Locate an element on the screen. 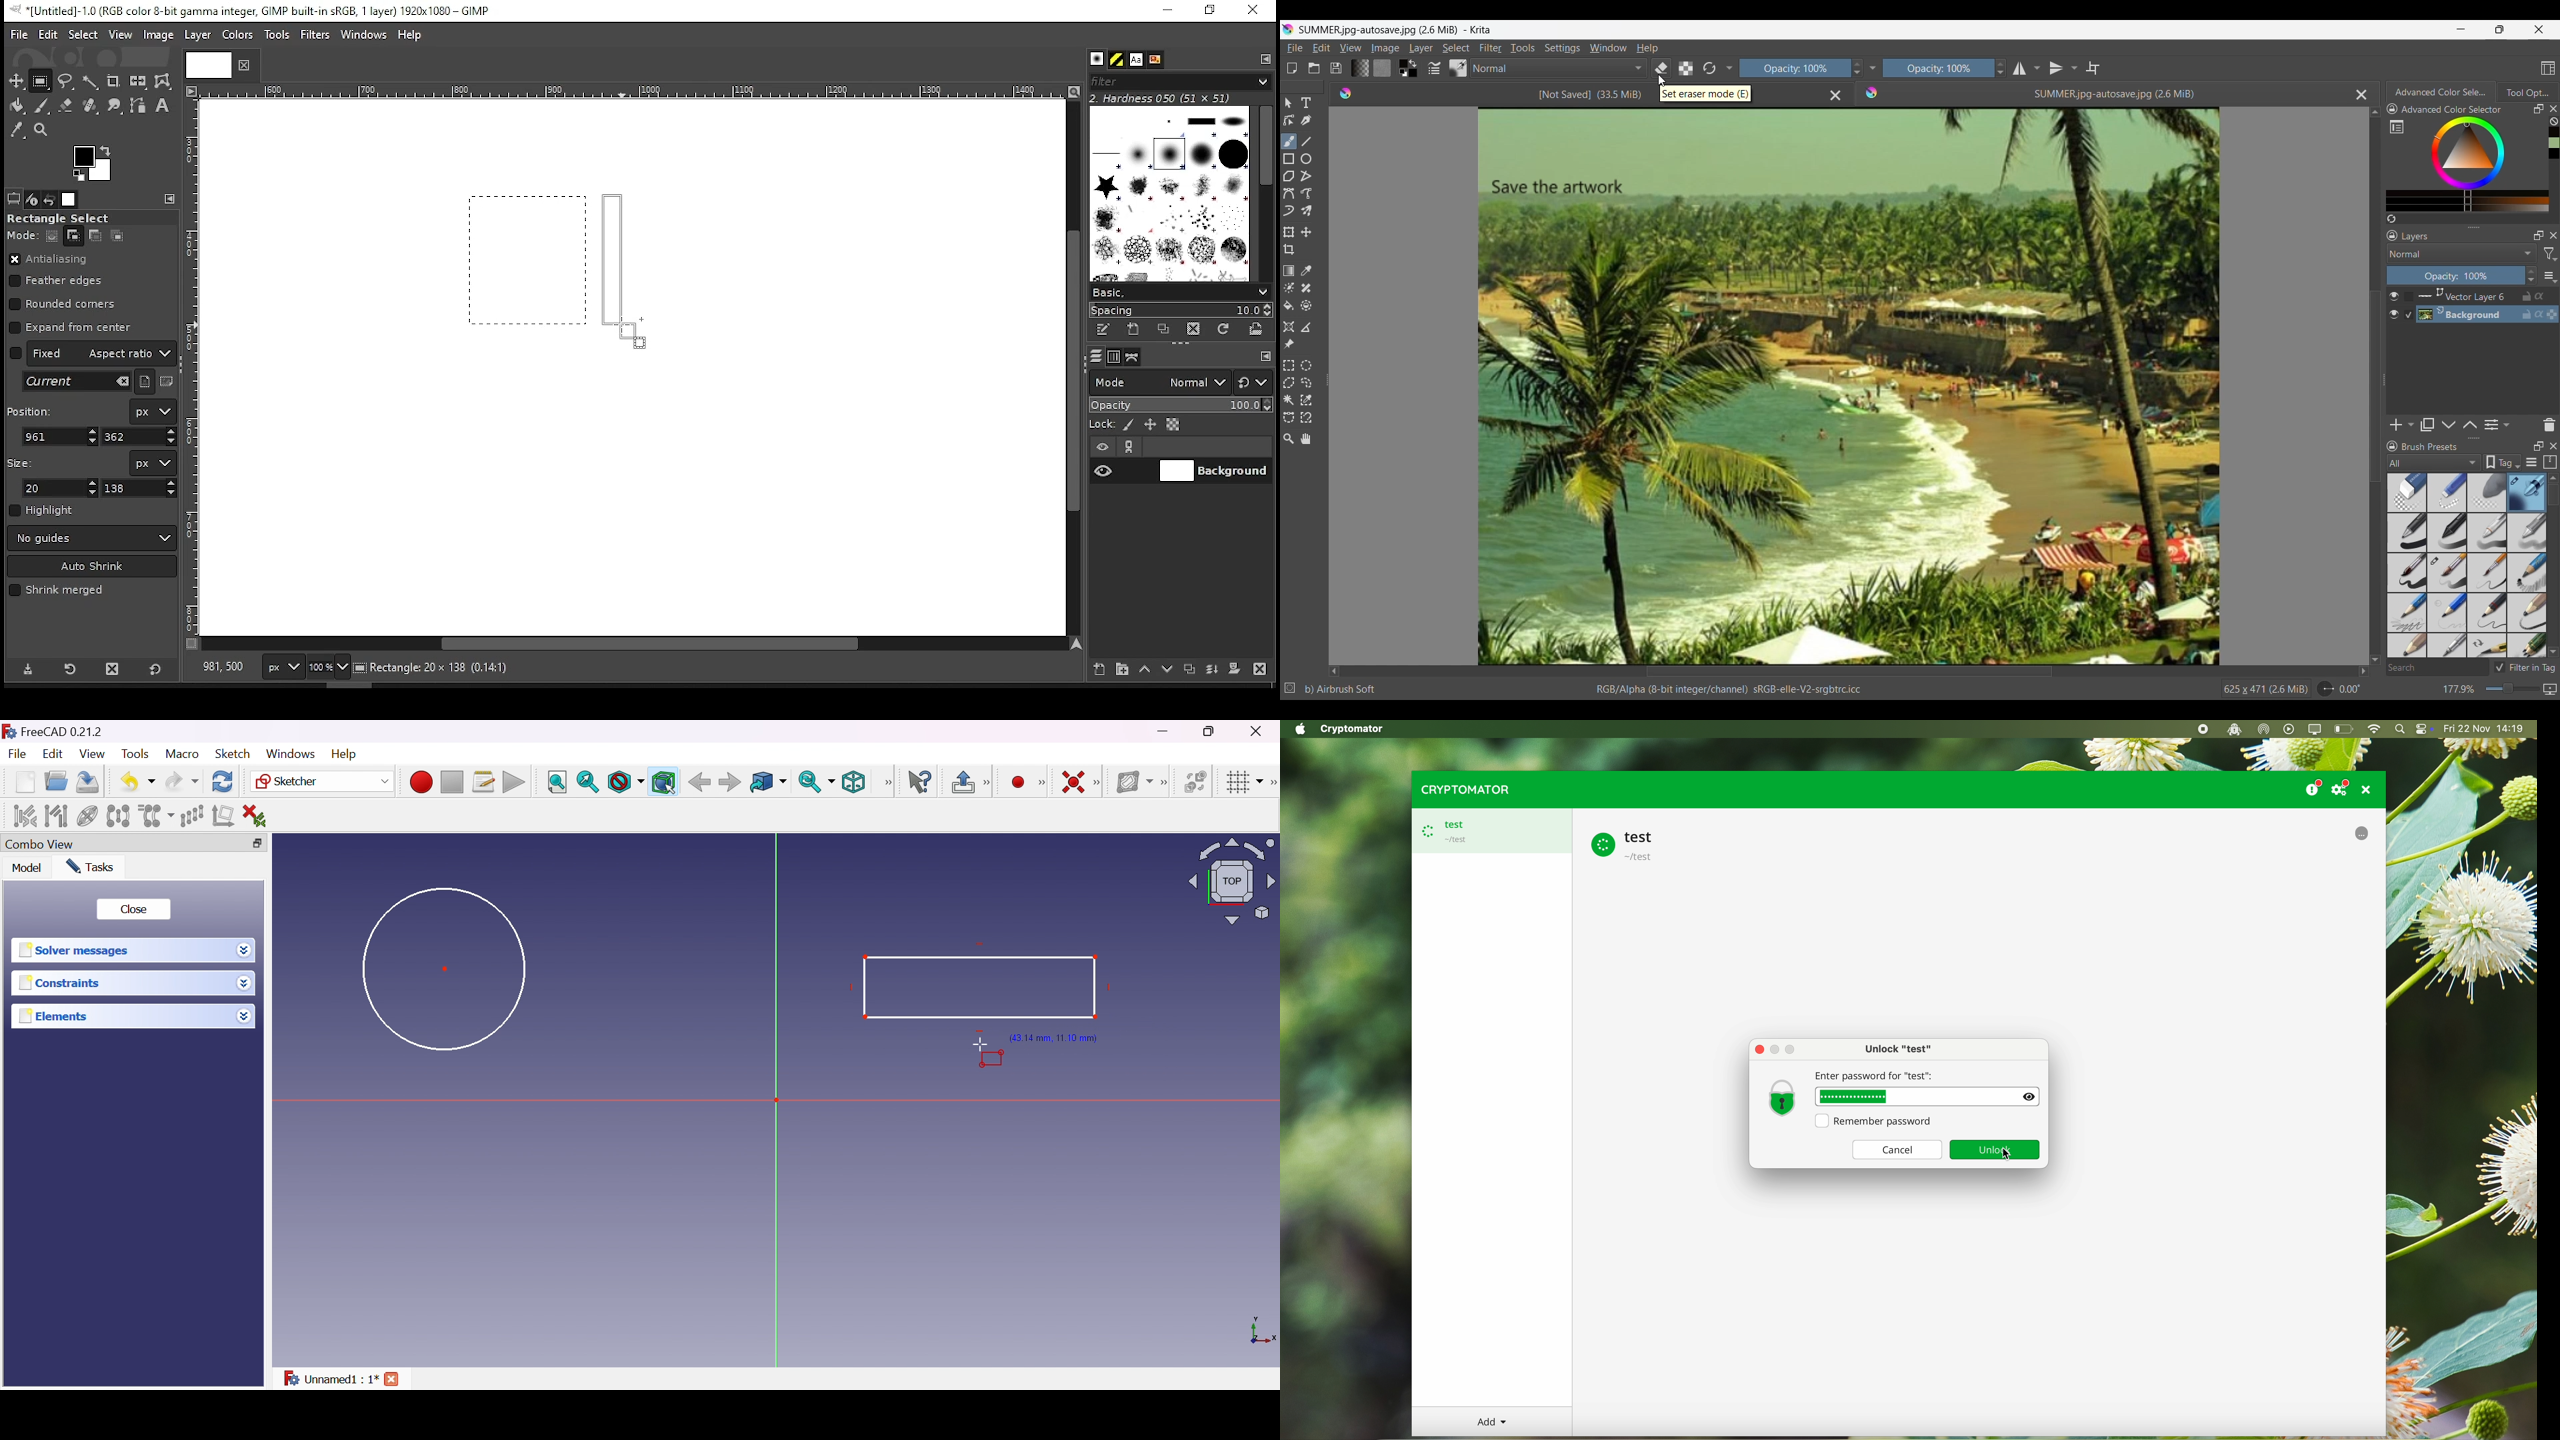 Image resolution: width=2576 pixels, height=1456 pixels. switch to other mode groups is located at coordinates (1252, 384).